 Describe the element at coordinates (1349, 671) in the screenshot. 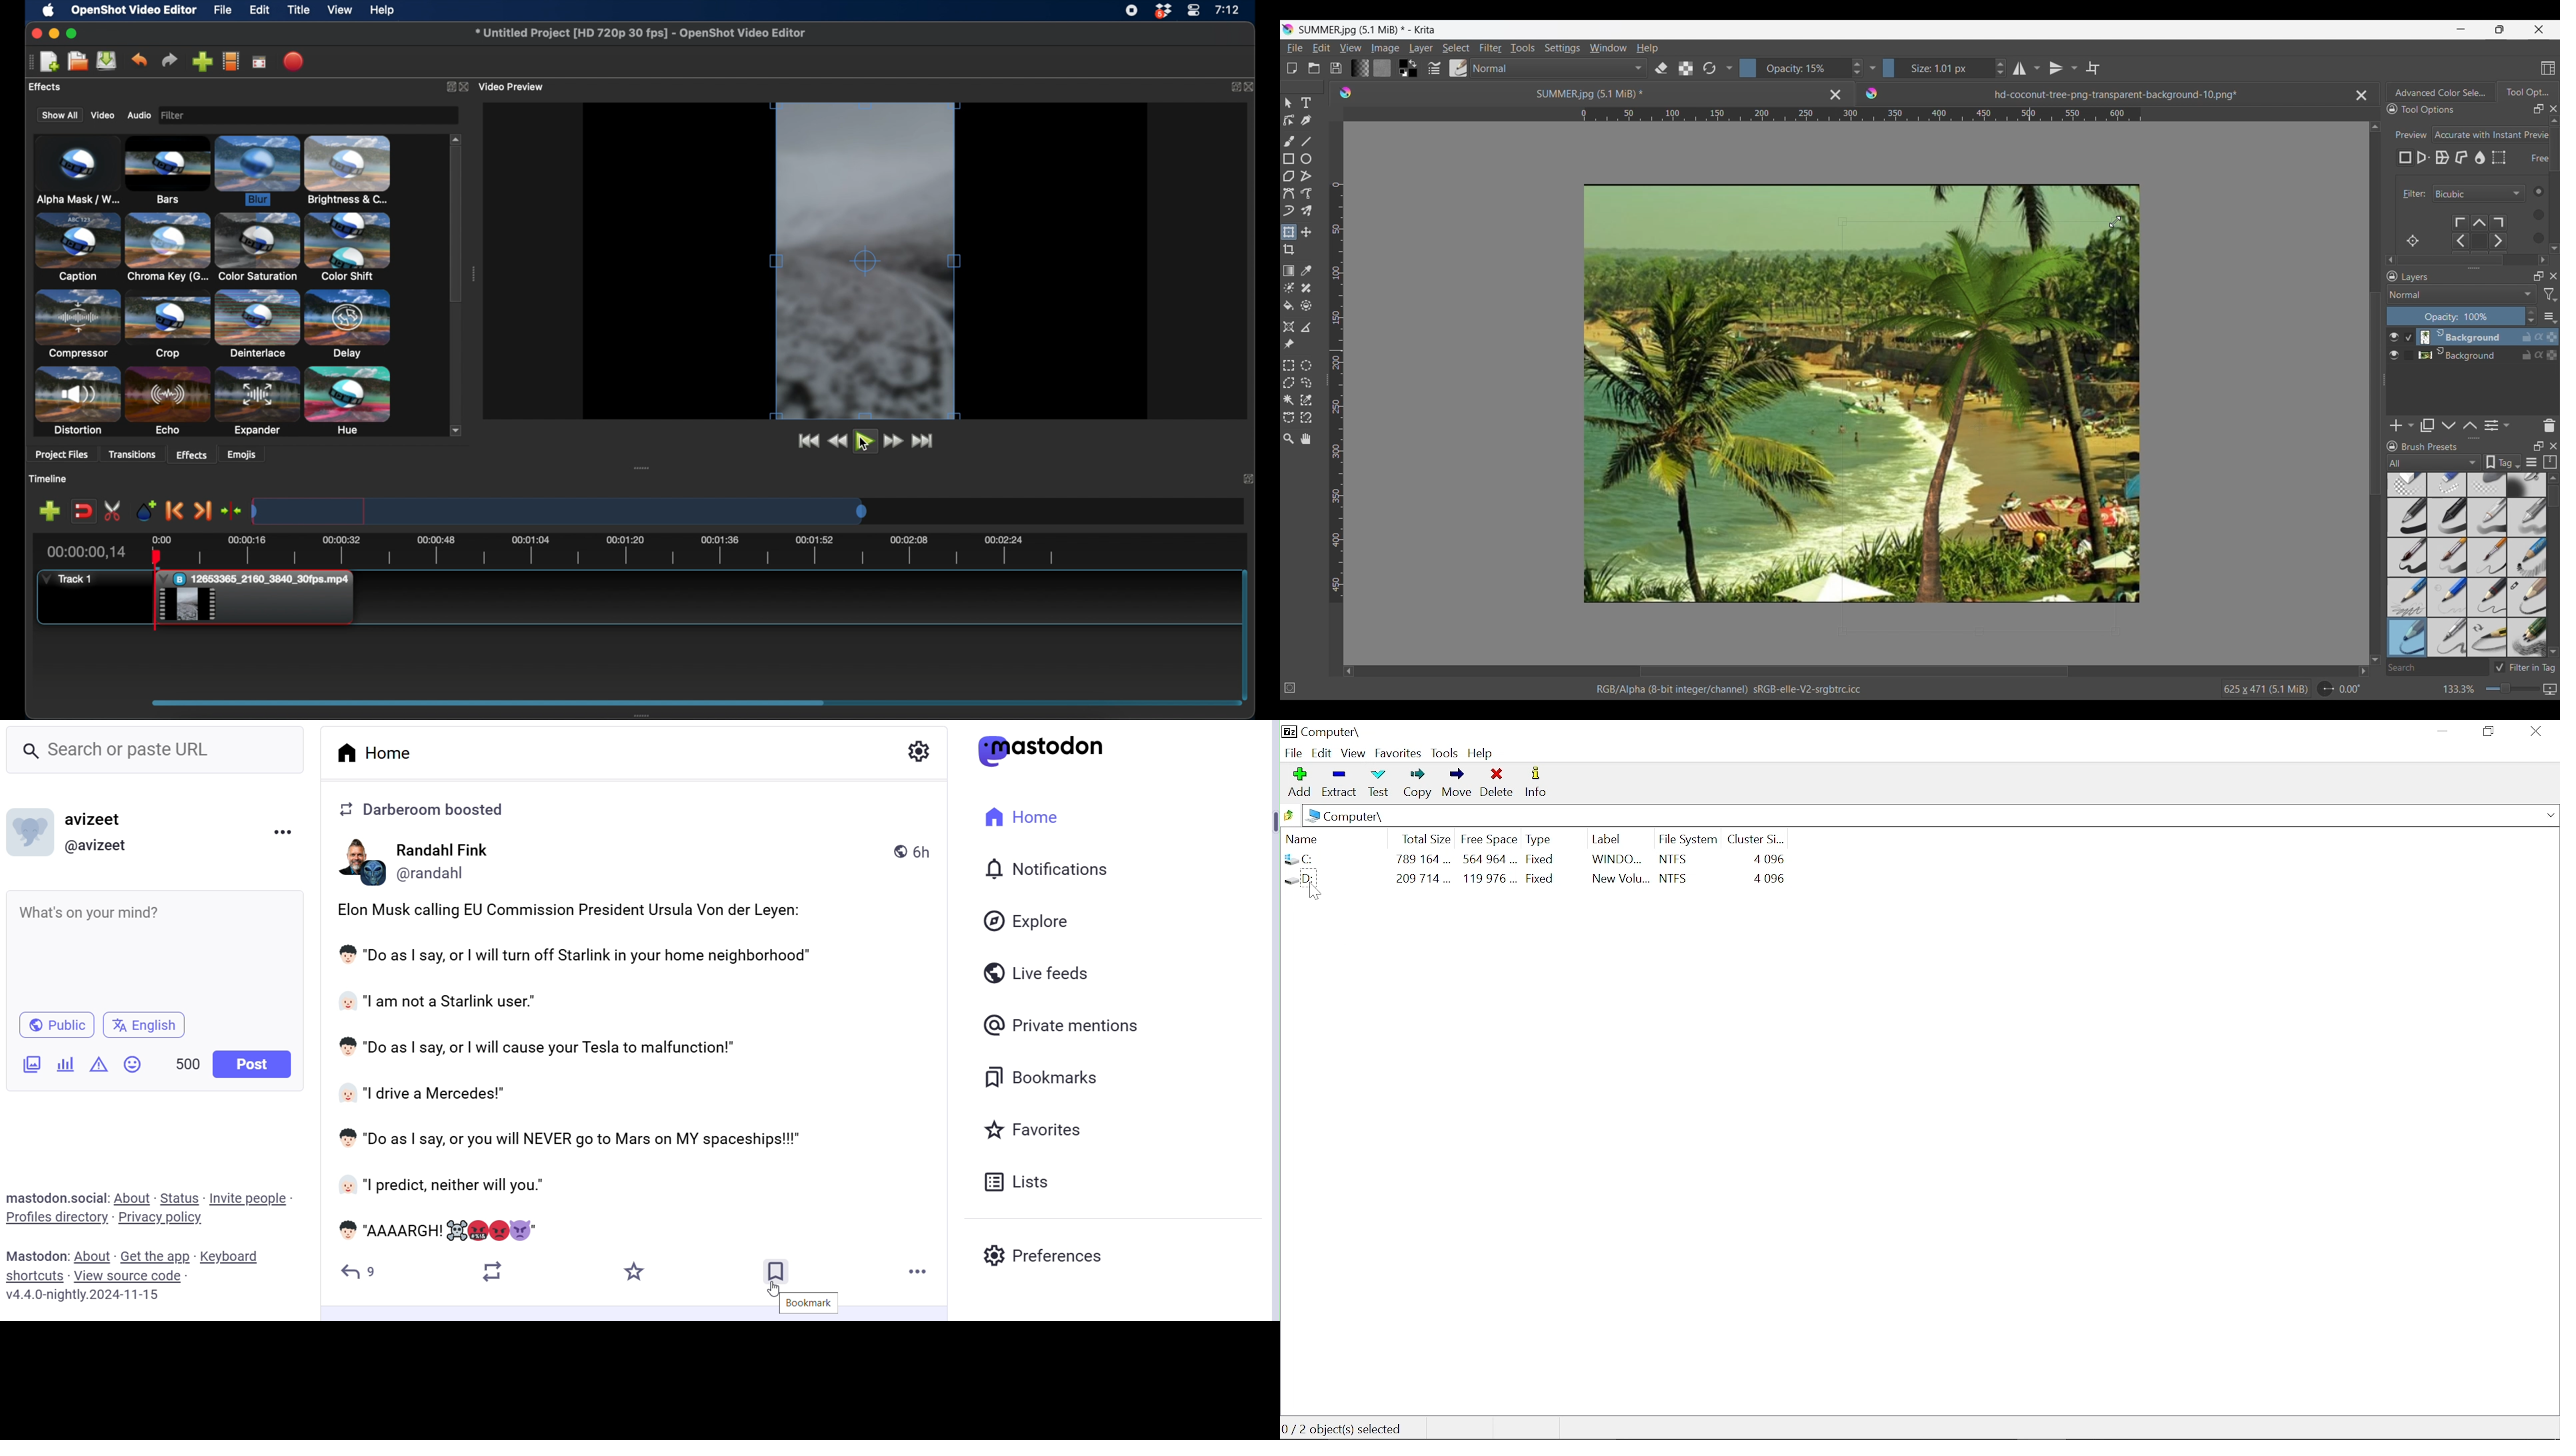

I see `Left` at that location.